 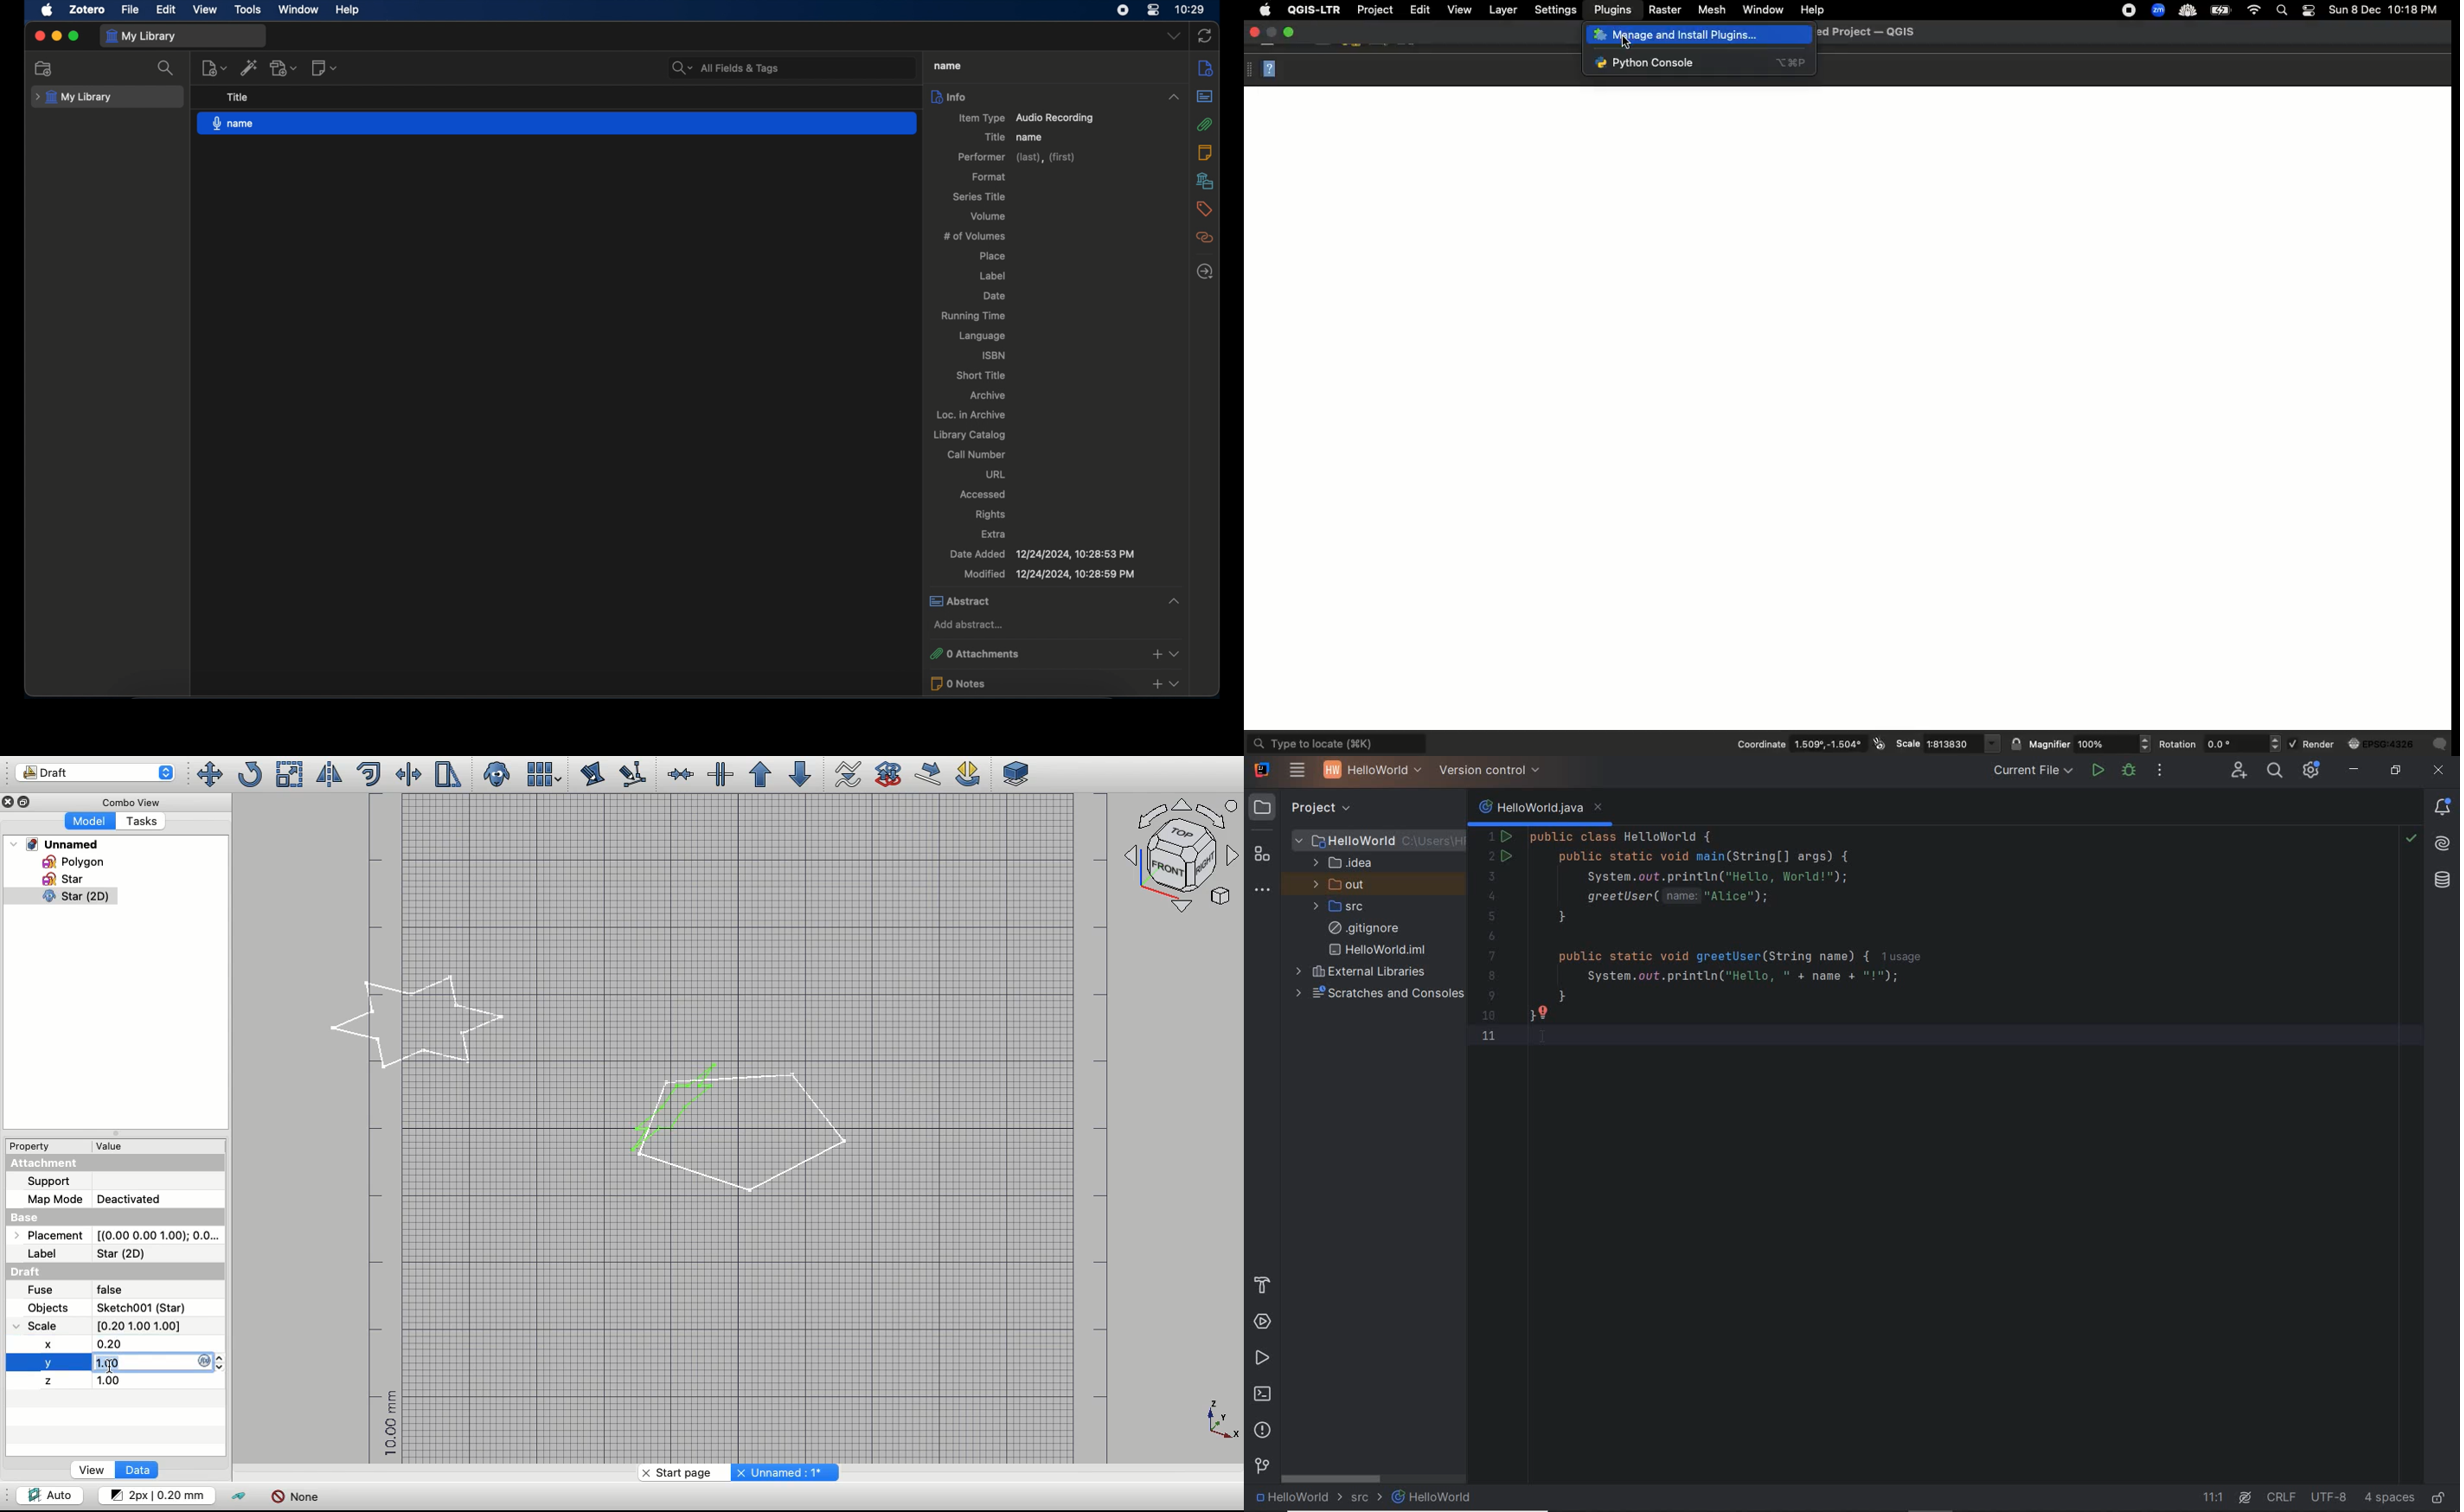 I want to click on all number, so click(x=977, y=454).